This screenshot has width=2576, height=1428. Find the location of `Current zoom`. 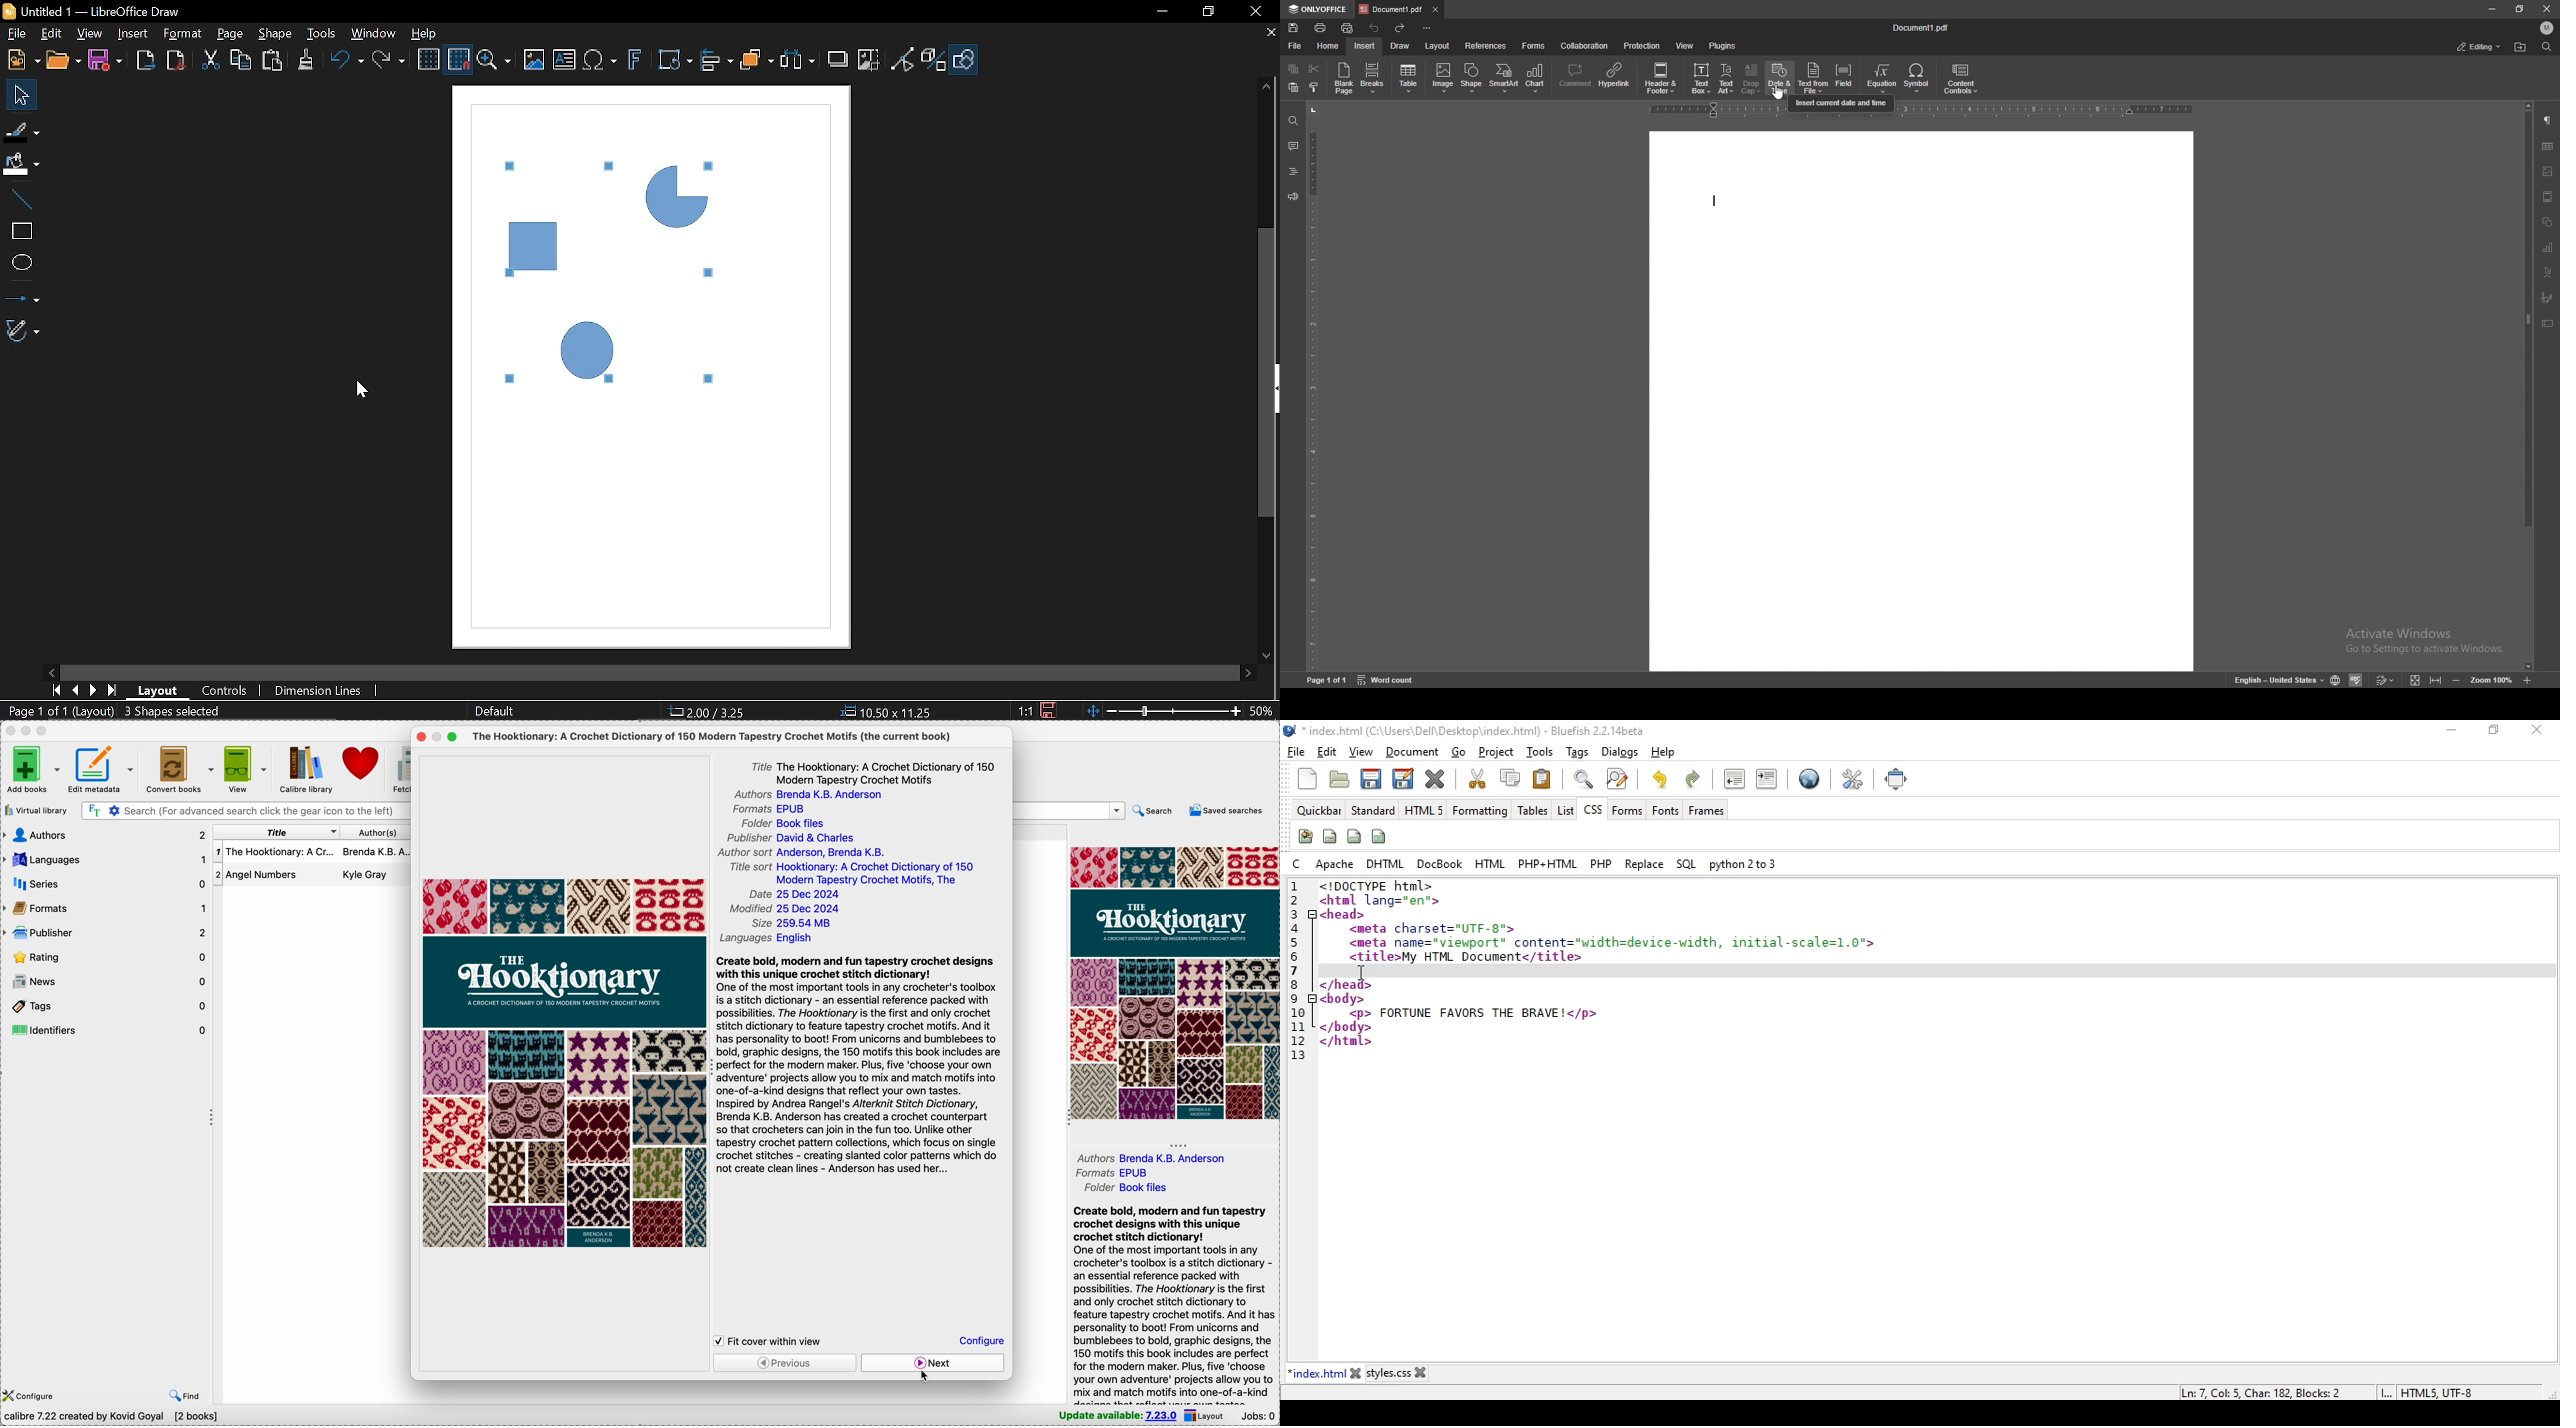

Current zoom is located at coordinates (58, 690).